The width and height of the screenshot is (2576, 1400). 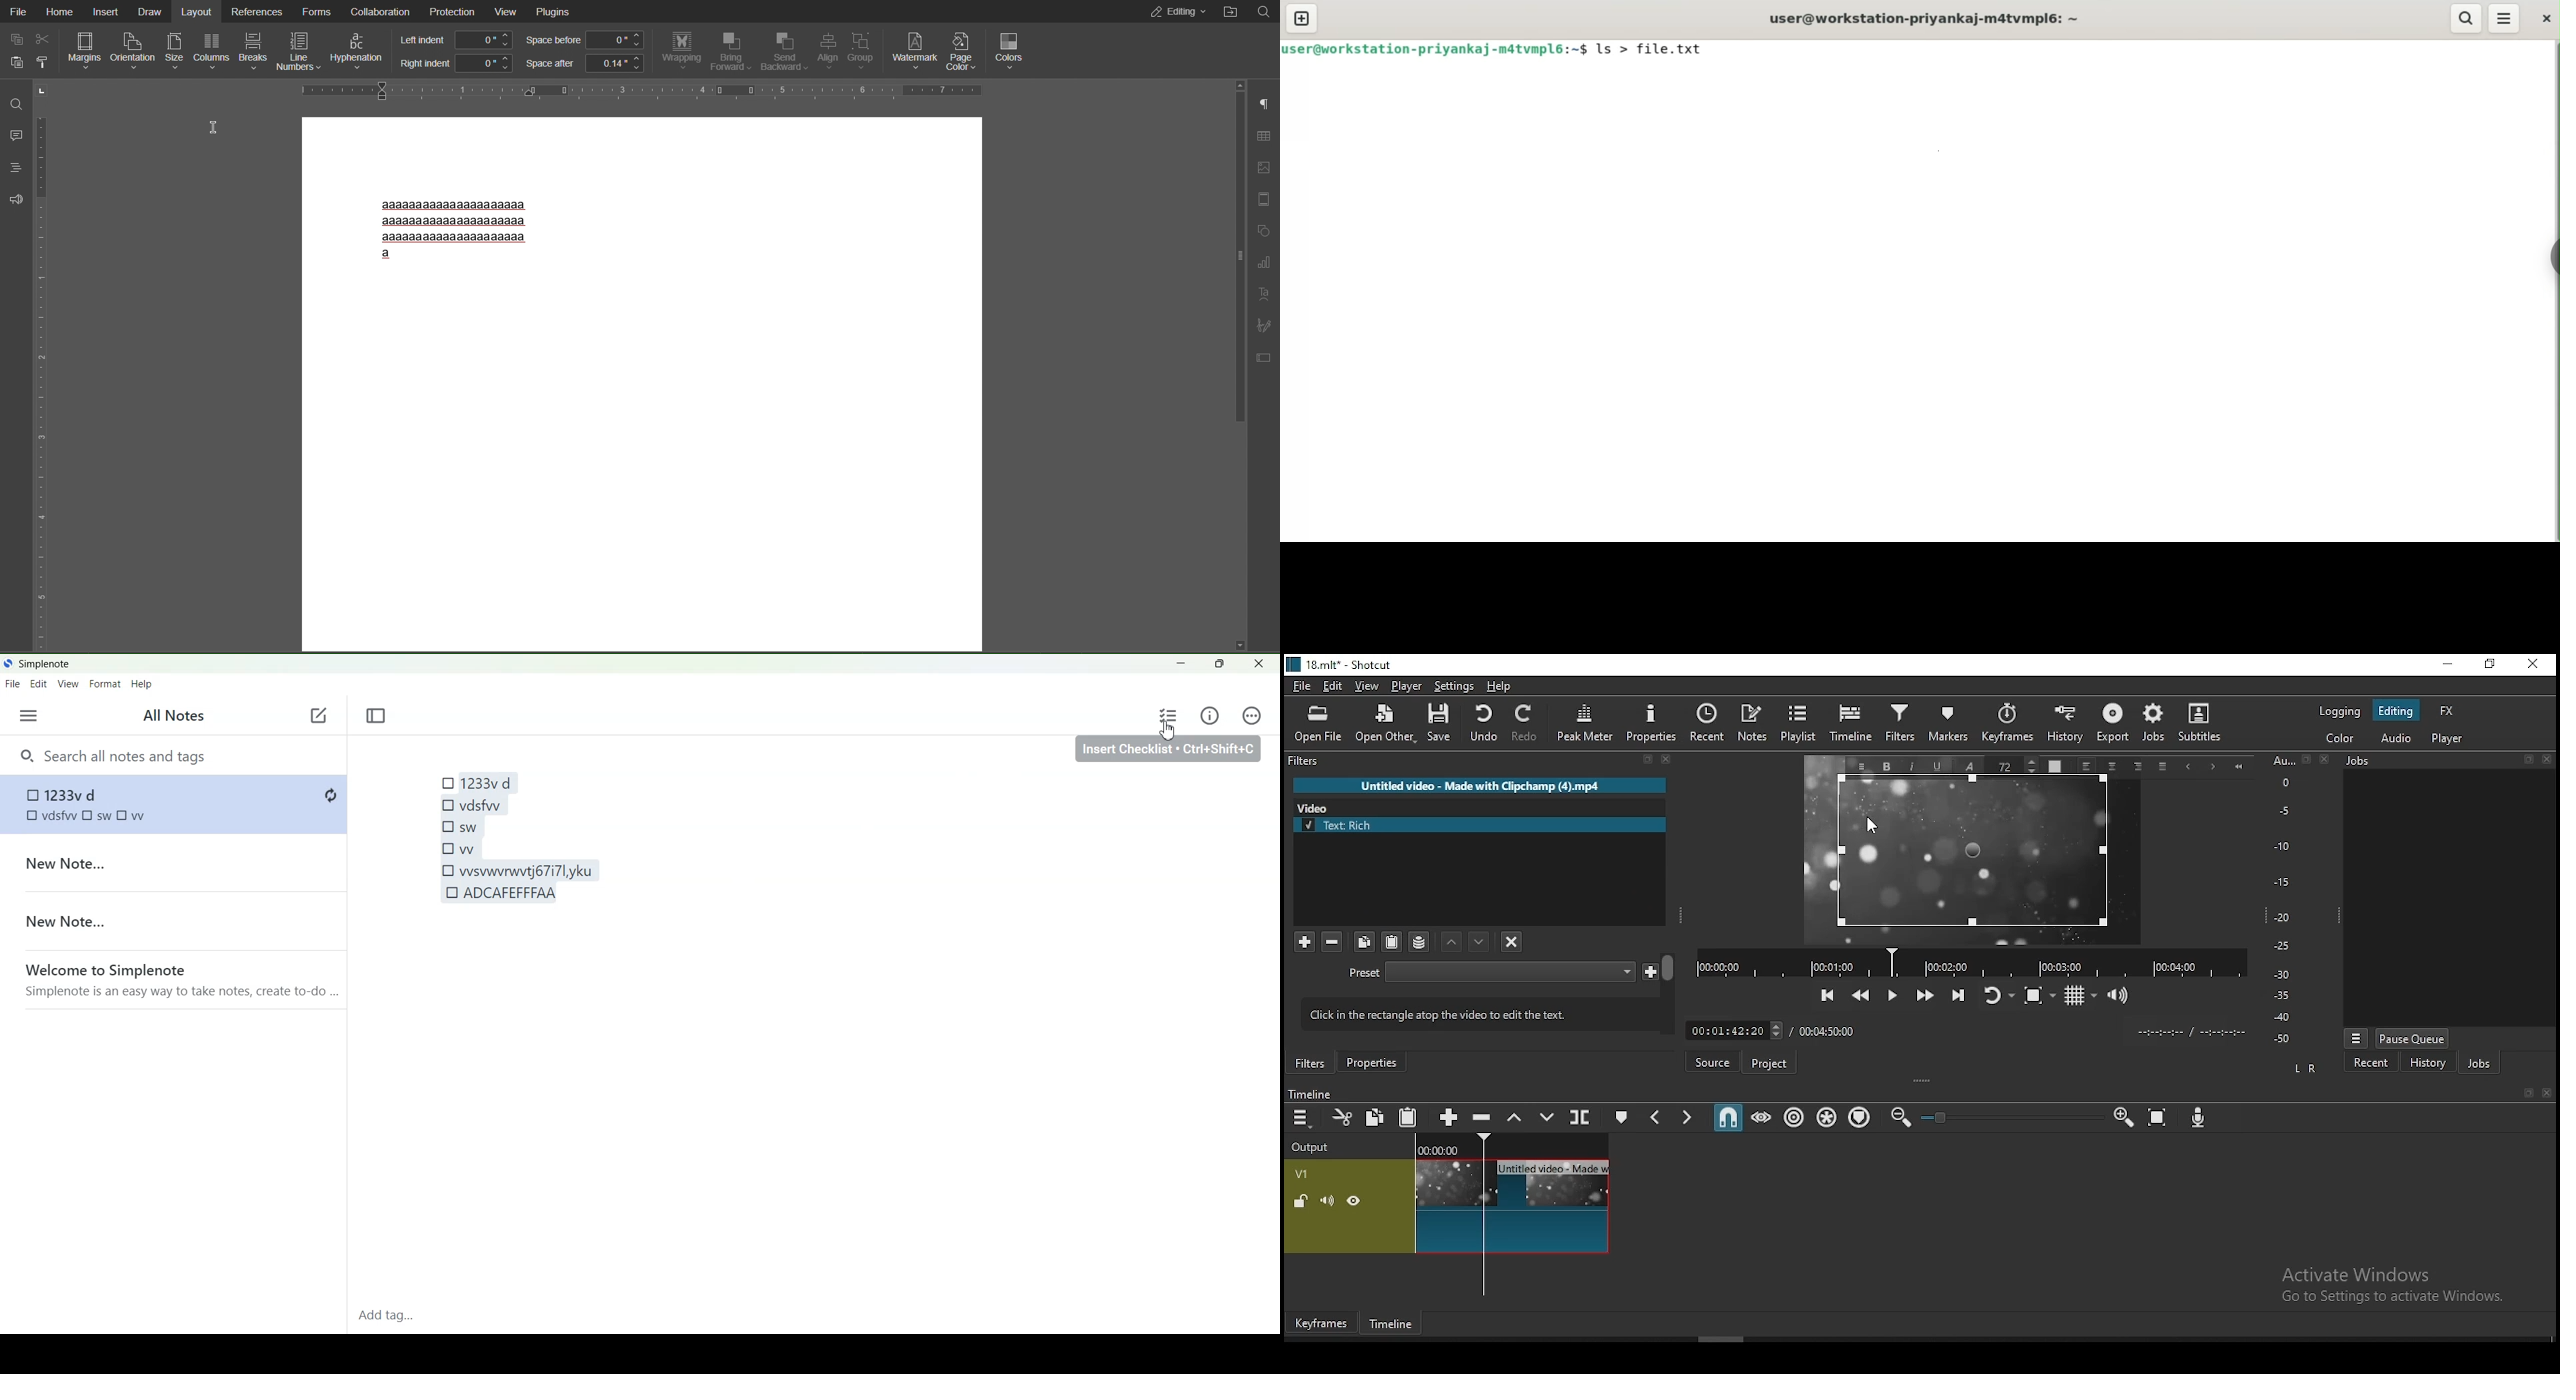 What do you see at coordinates (1172, 750) in the screenshot?
I see `insert checklist ctrl+shift+c` at bounding box center [1172, 750].